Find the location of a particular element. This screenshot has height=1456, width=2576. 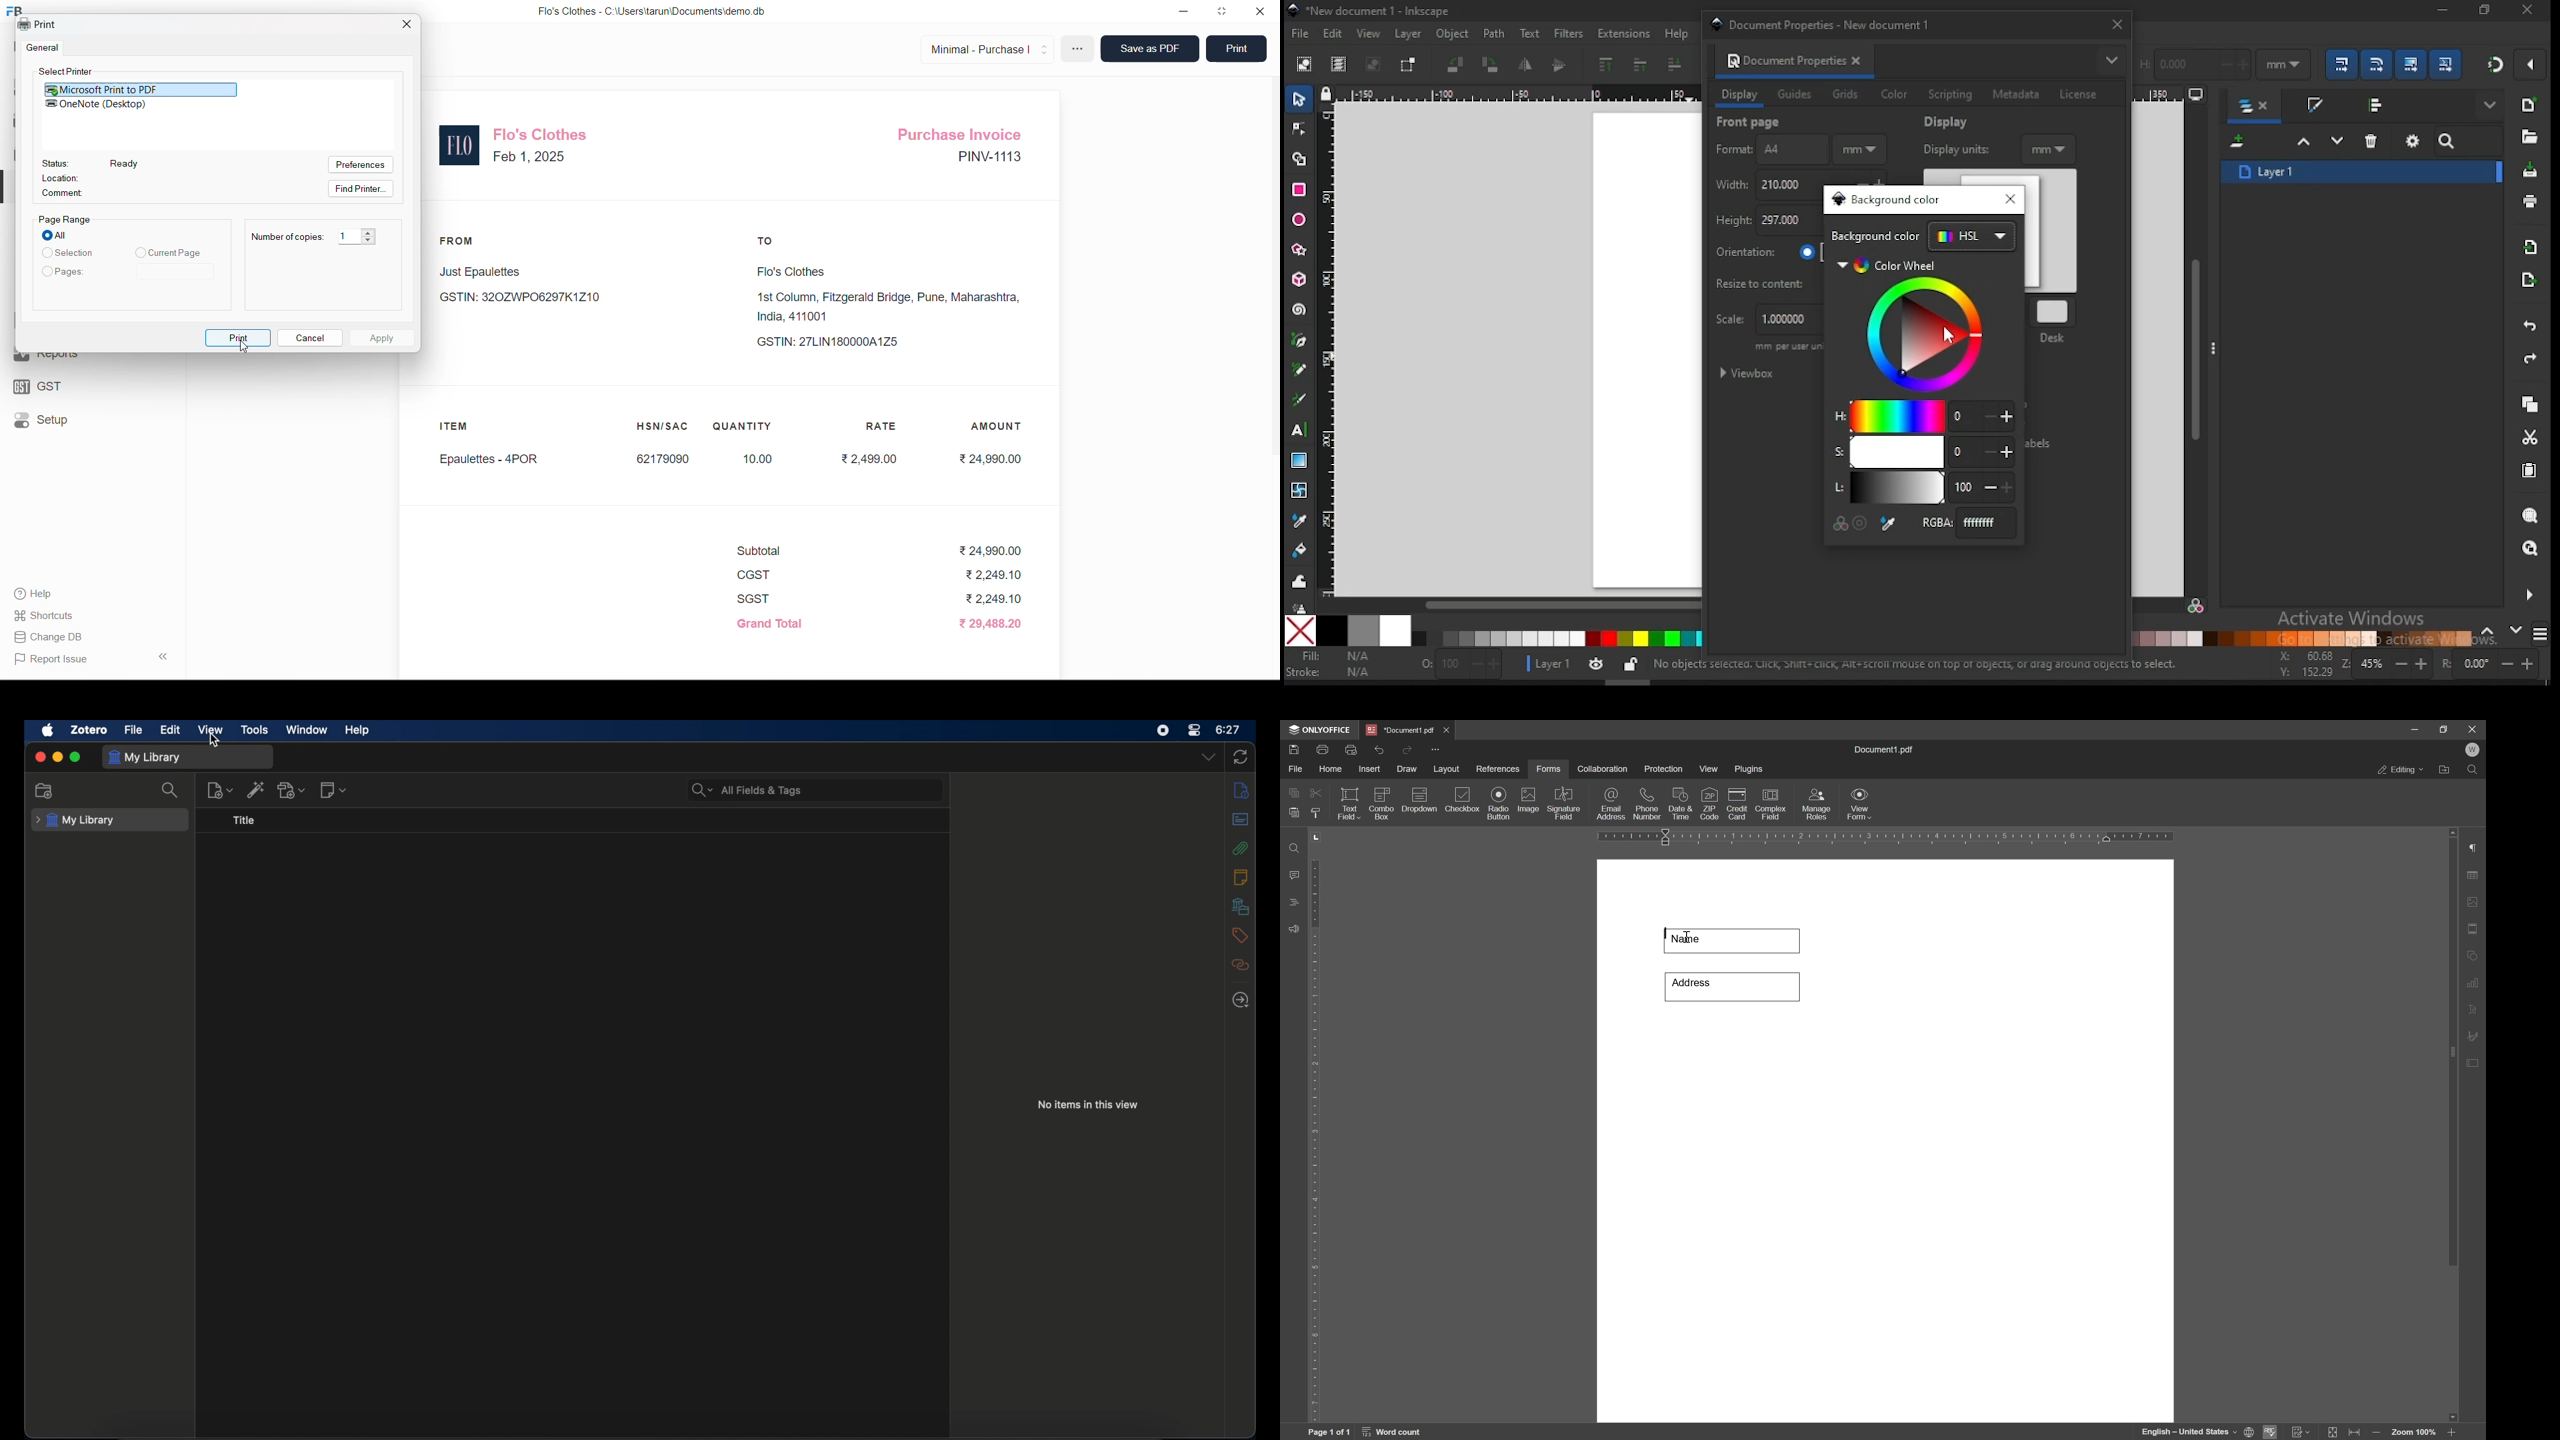

close window is located at coordinates (2116, 24).